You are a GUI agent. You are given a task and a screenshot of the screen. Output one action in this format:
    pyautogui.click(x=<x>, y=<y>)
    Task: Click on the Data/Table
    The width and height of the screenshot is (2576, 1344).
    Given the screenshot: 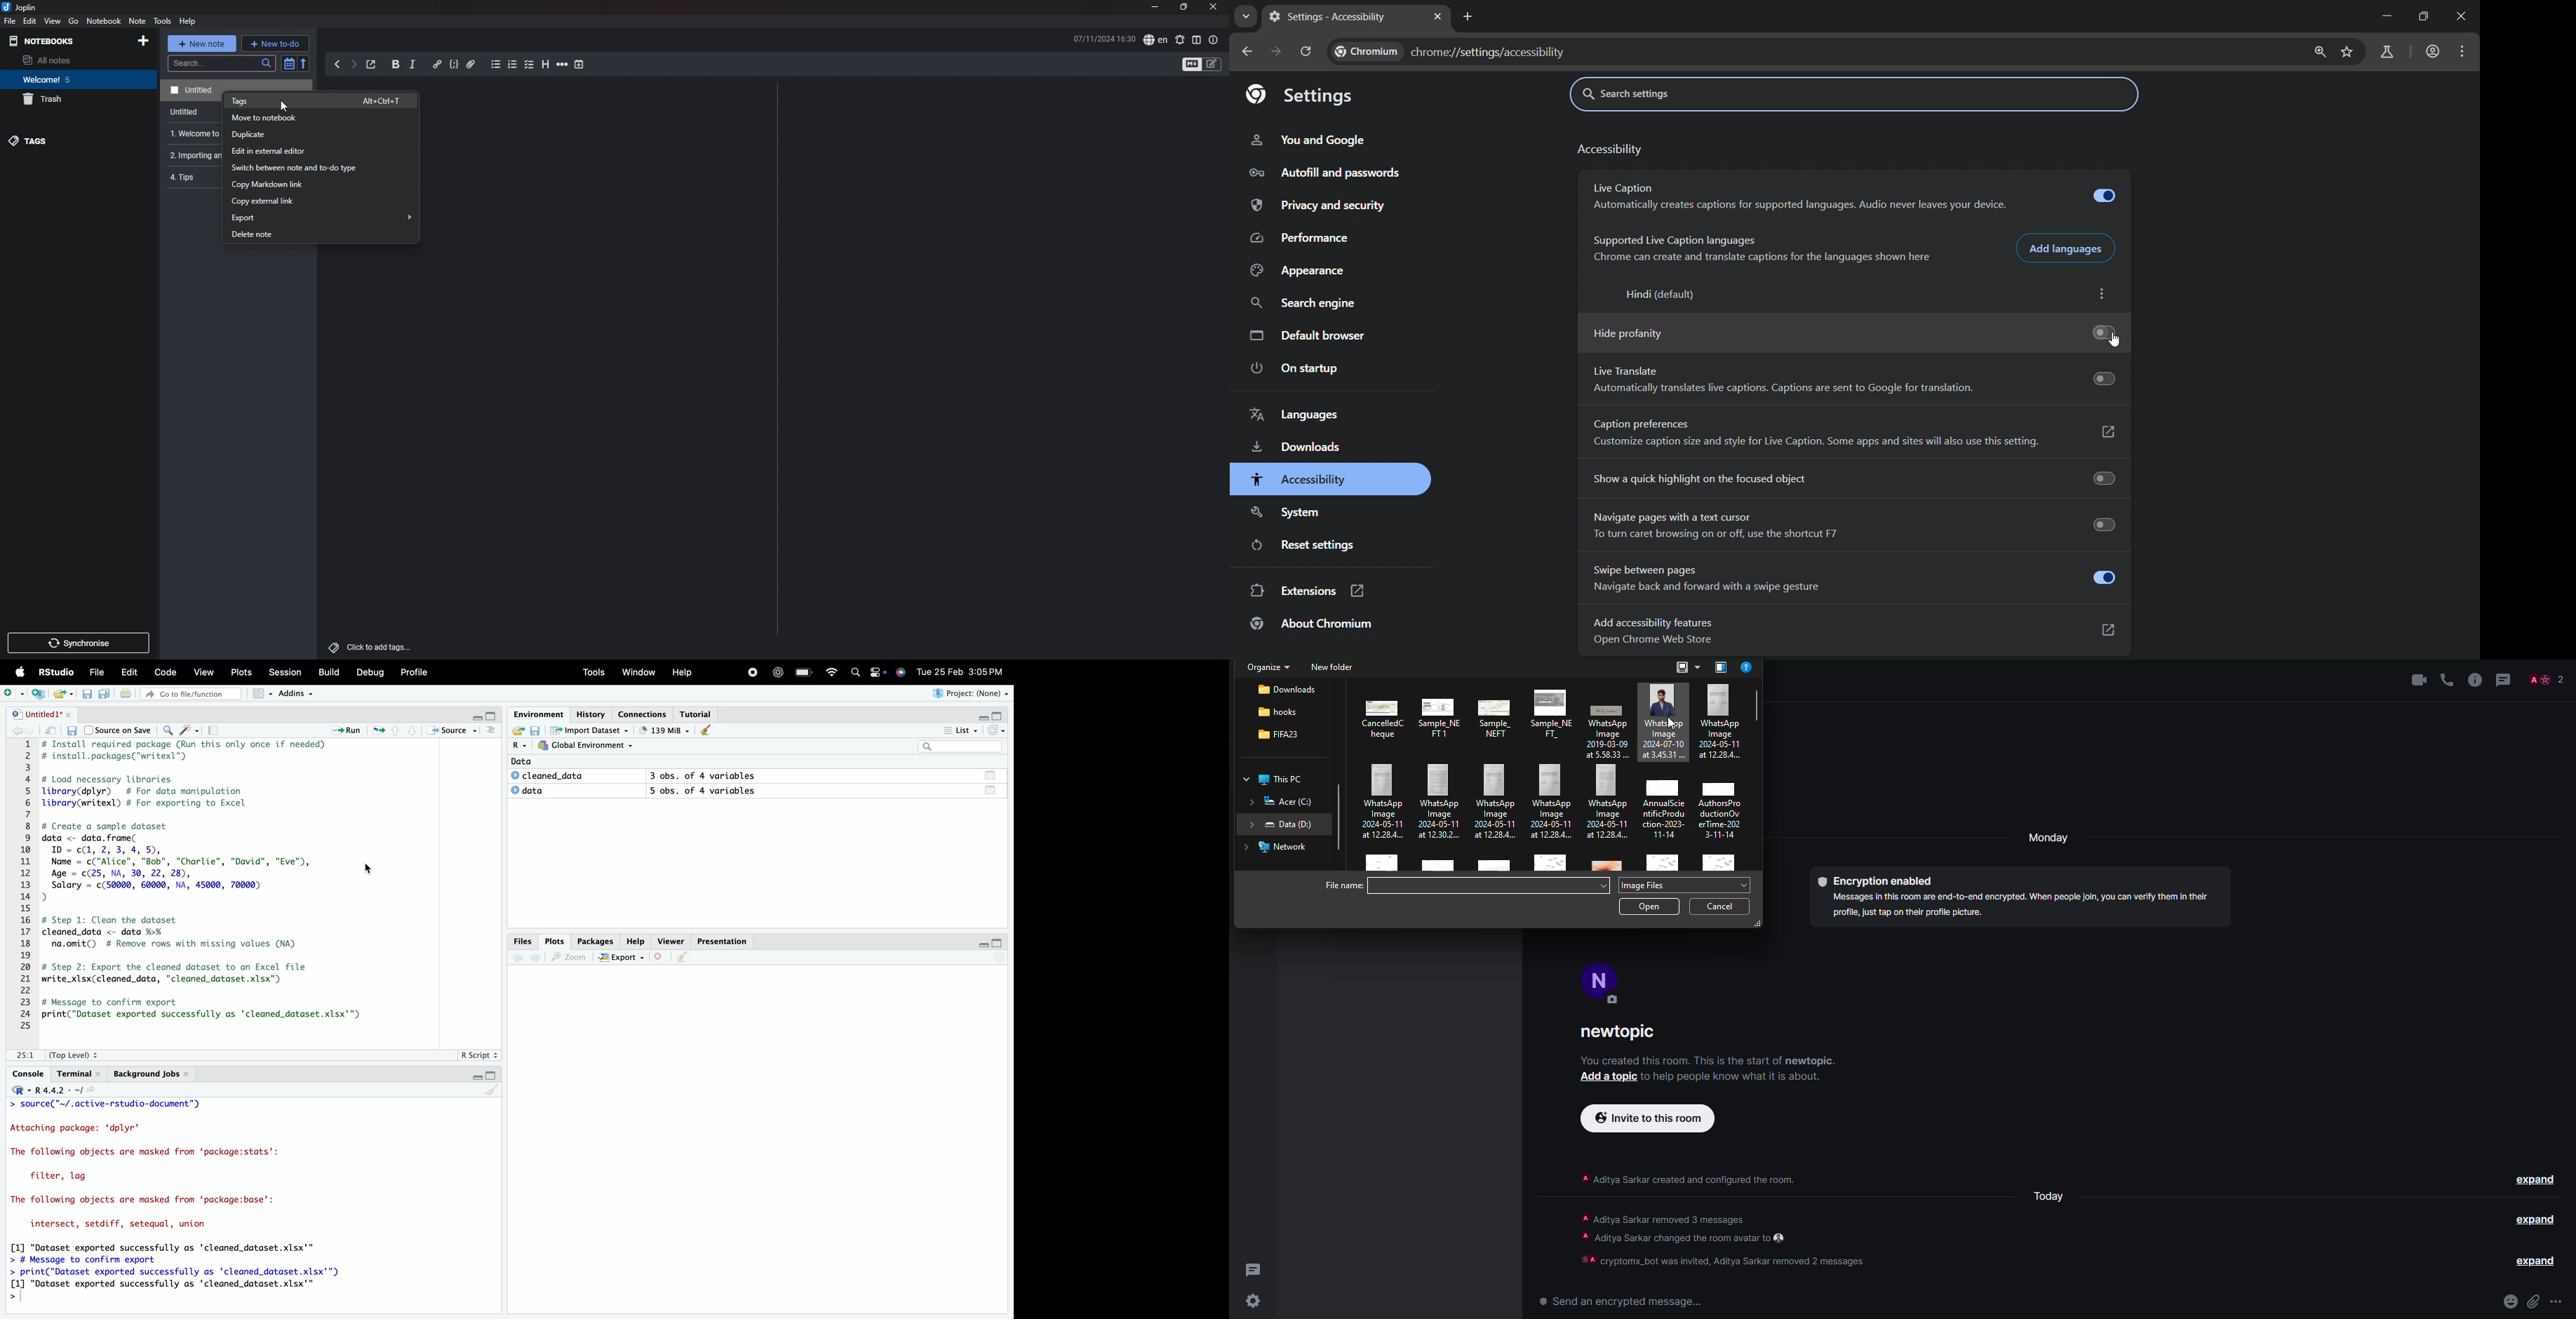 What is the action you would take?
    pyautogui.click(x=990, y=792)
    